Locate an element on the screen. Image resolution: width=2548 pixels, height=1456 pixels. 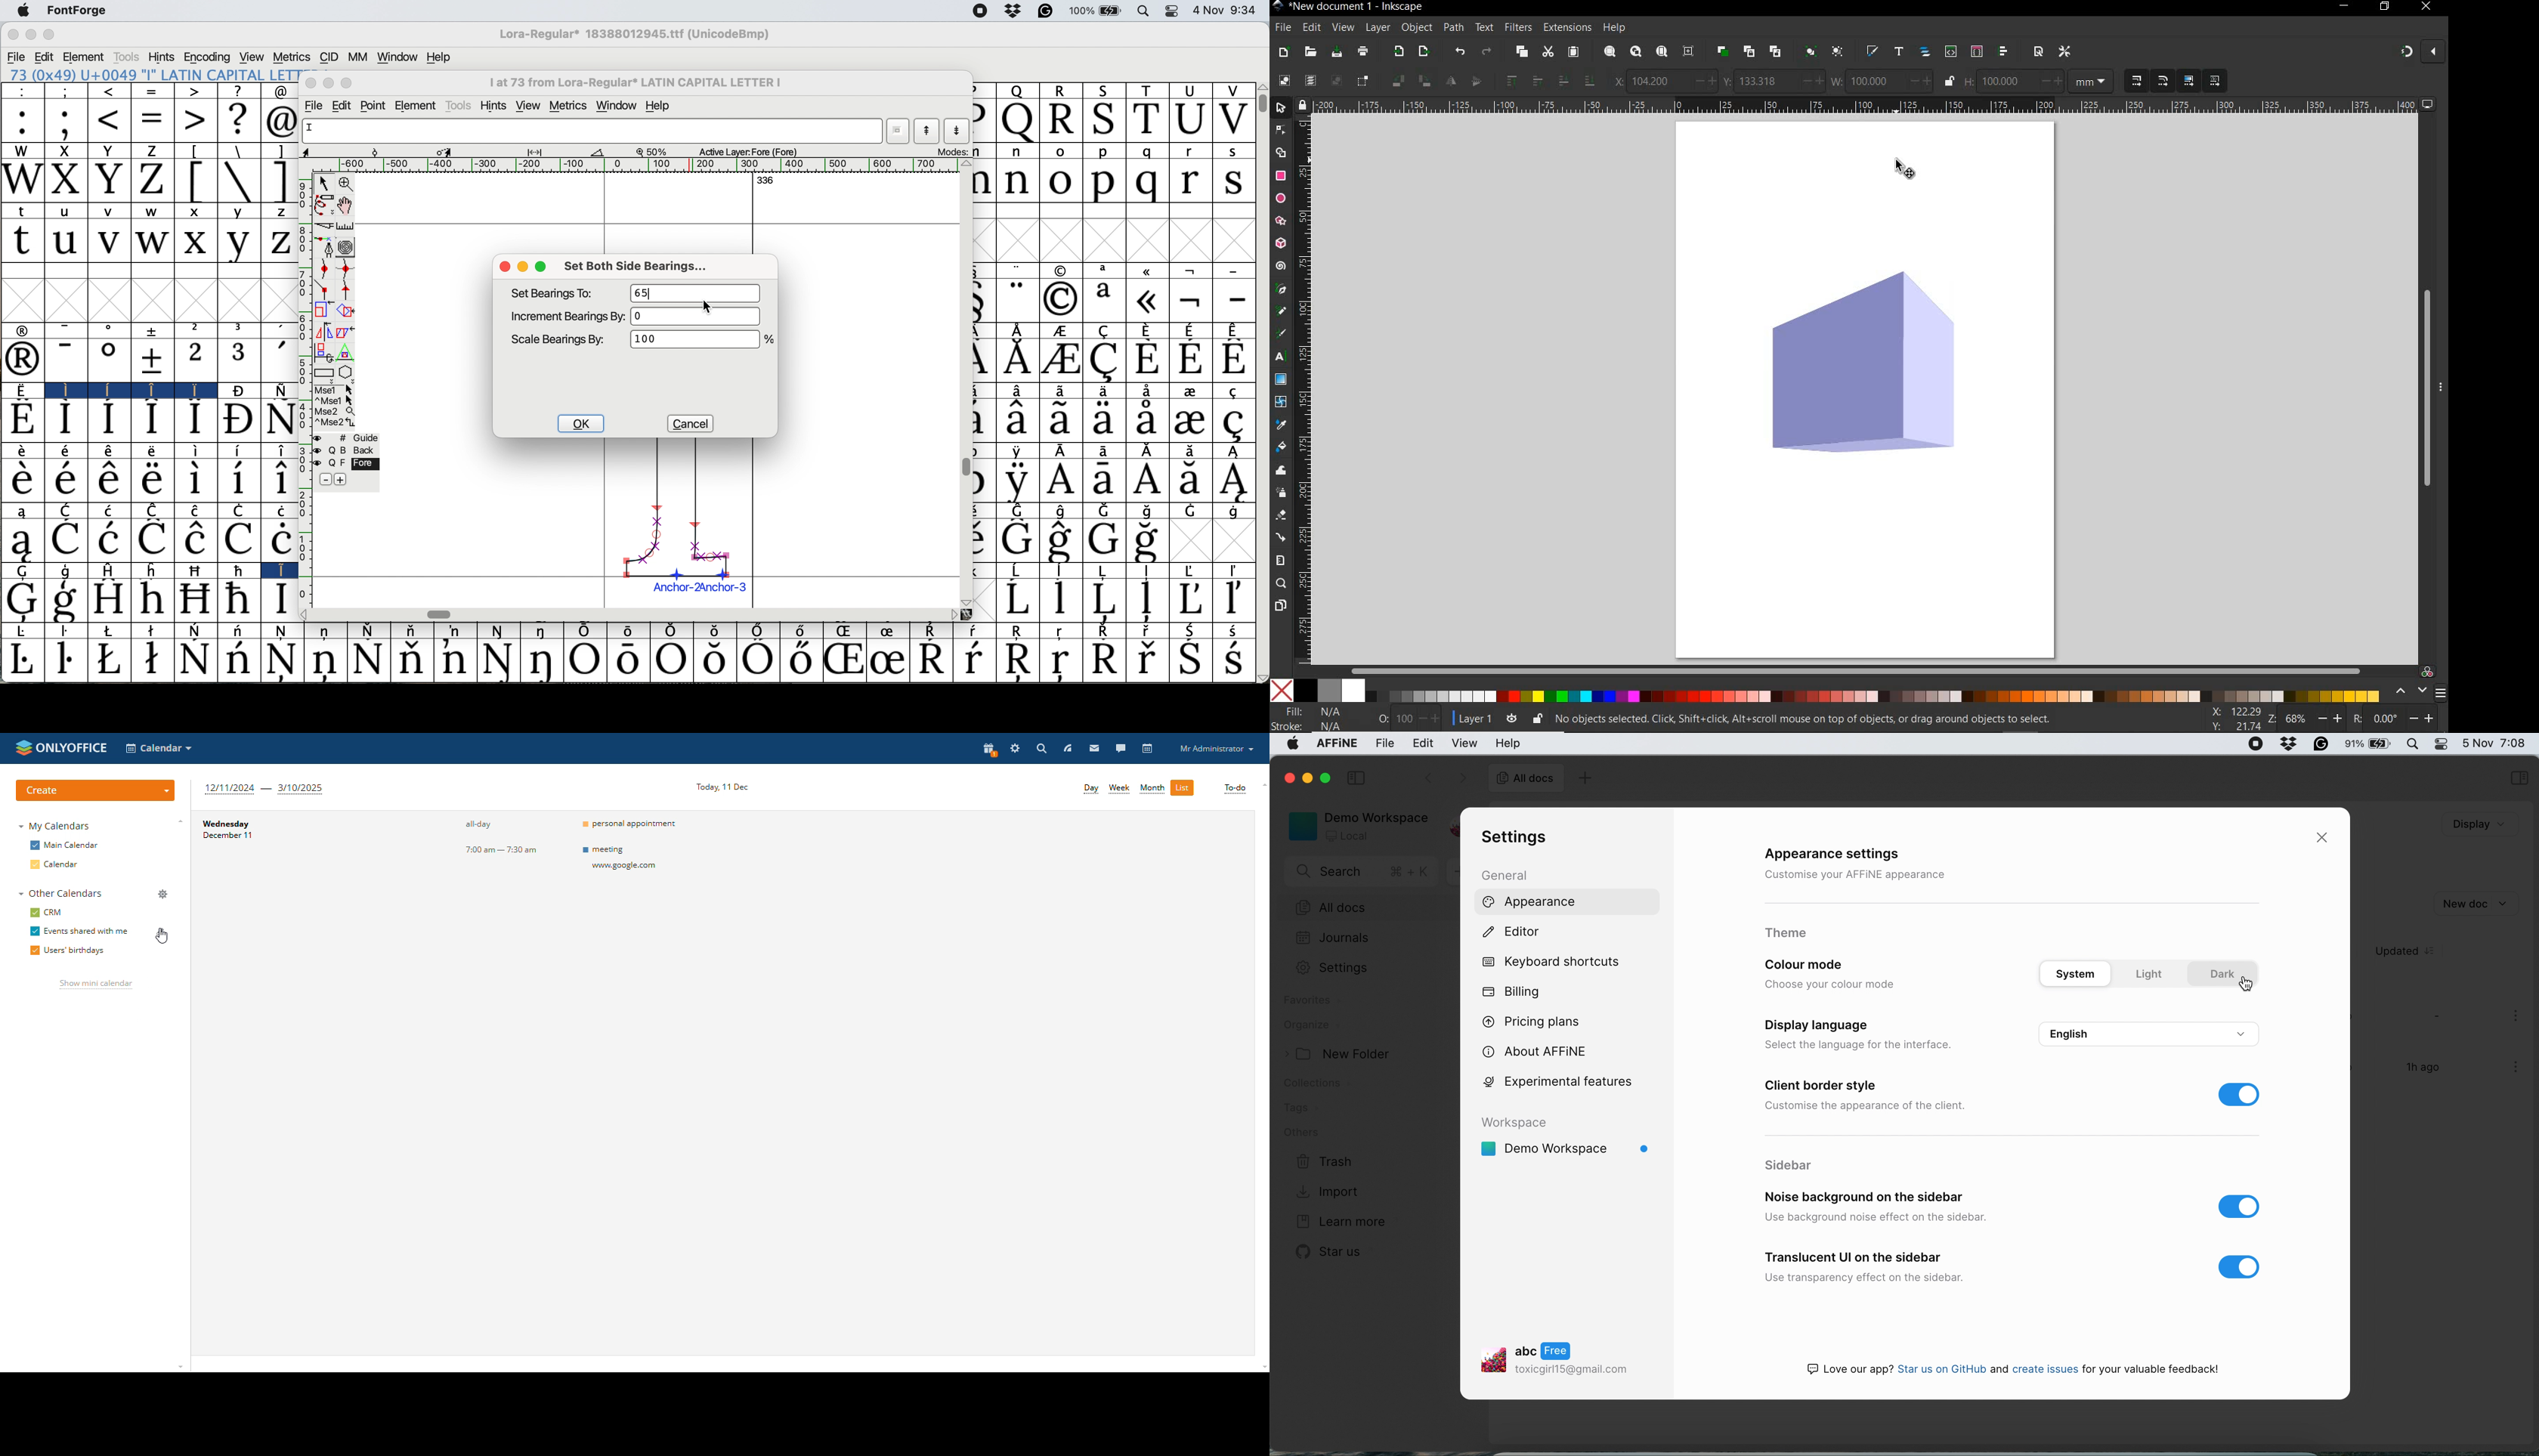
Symbol is located at coordinates (1062, 331).